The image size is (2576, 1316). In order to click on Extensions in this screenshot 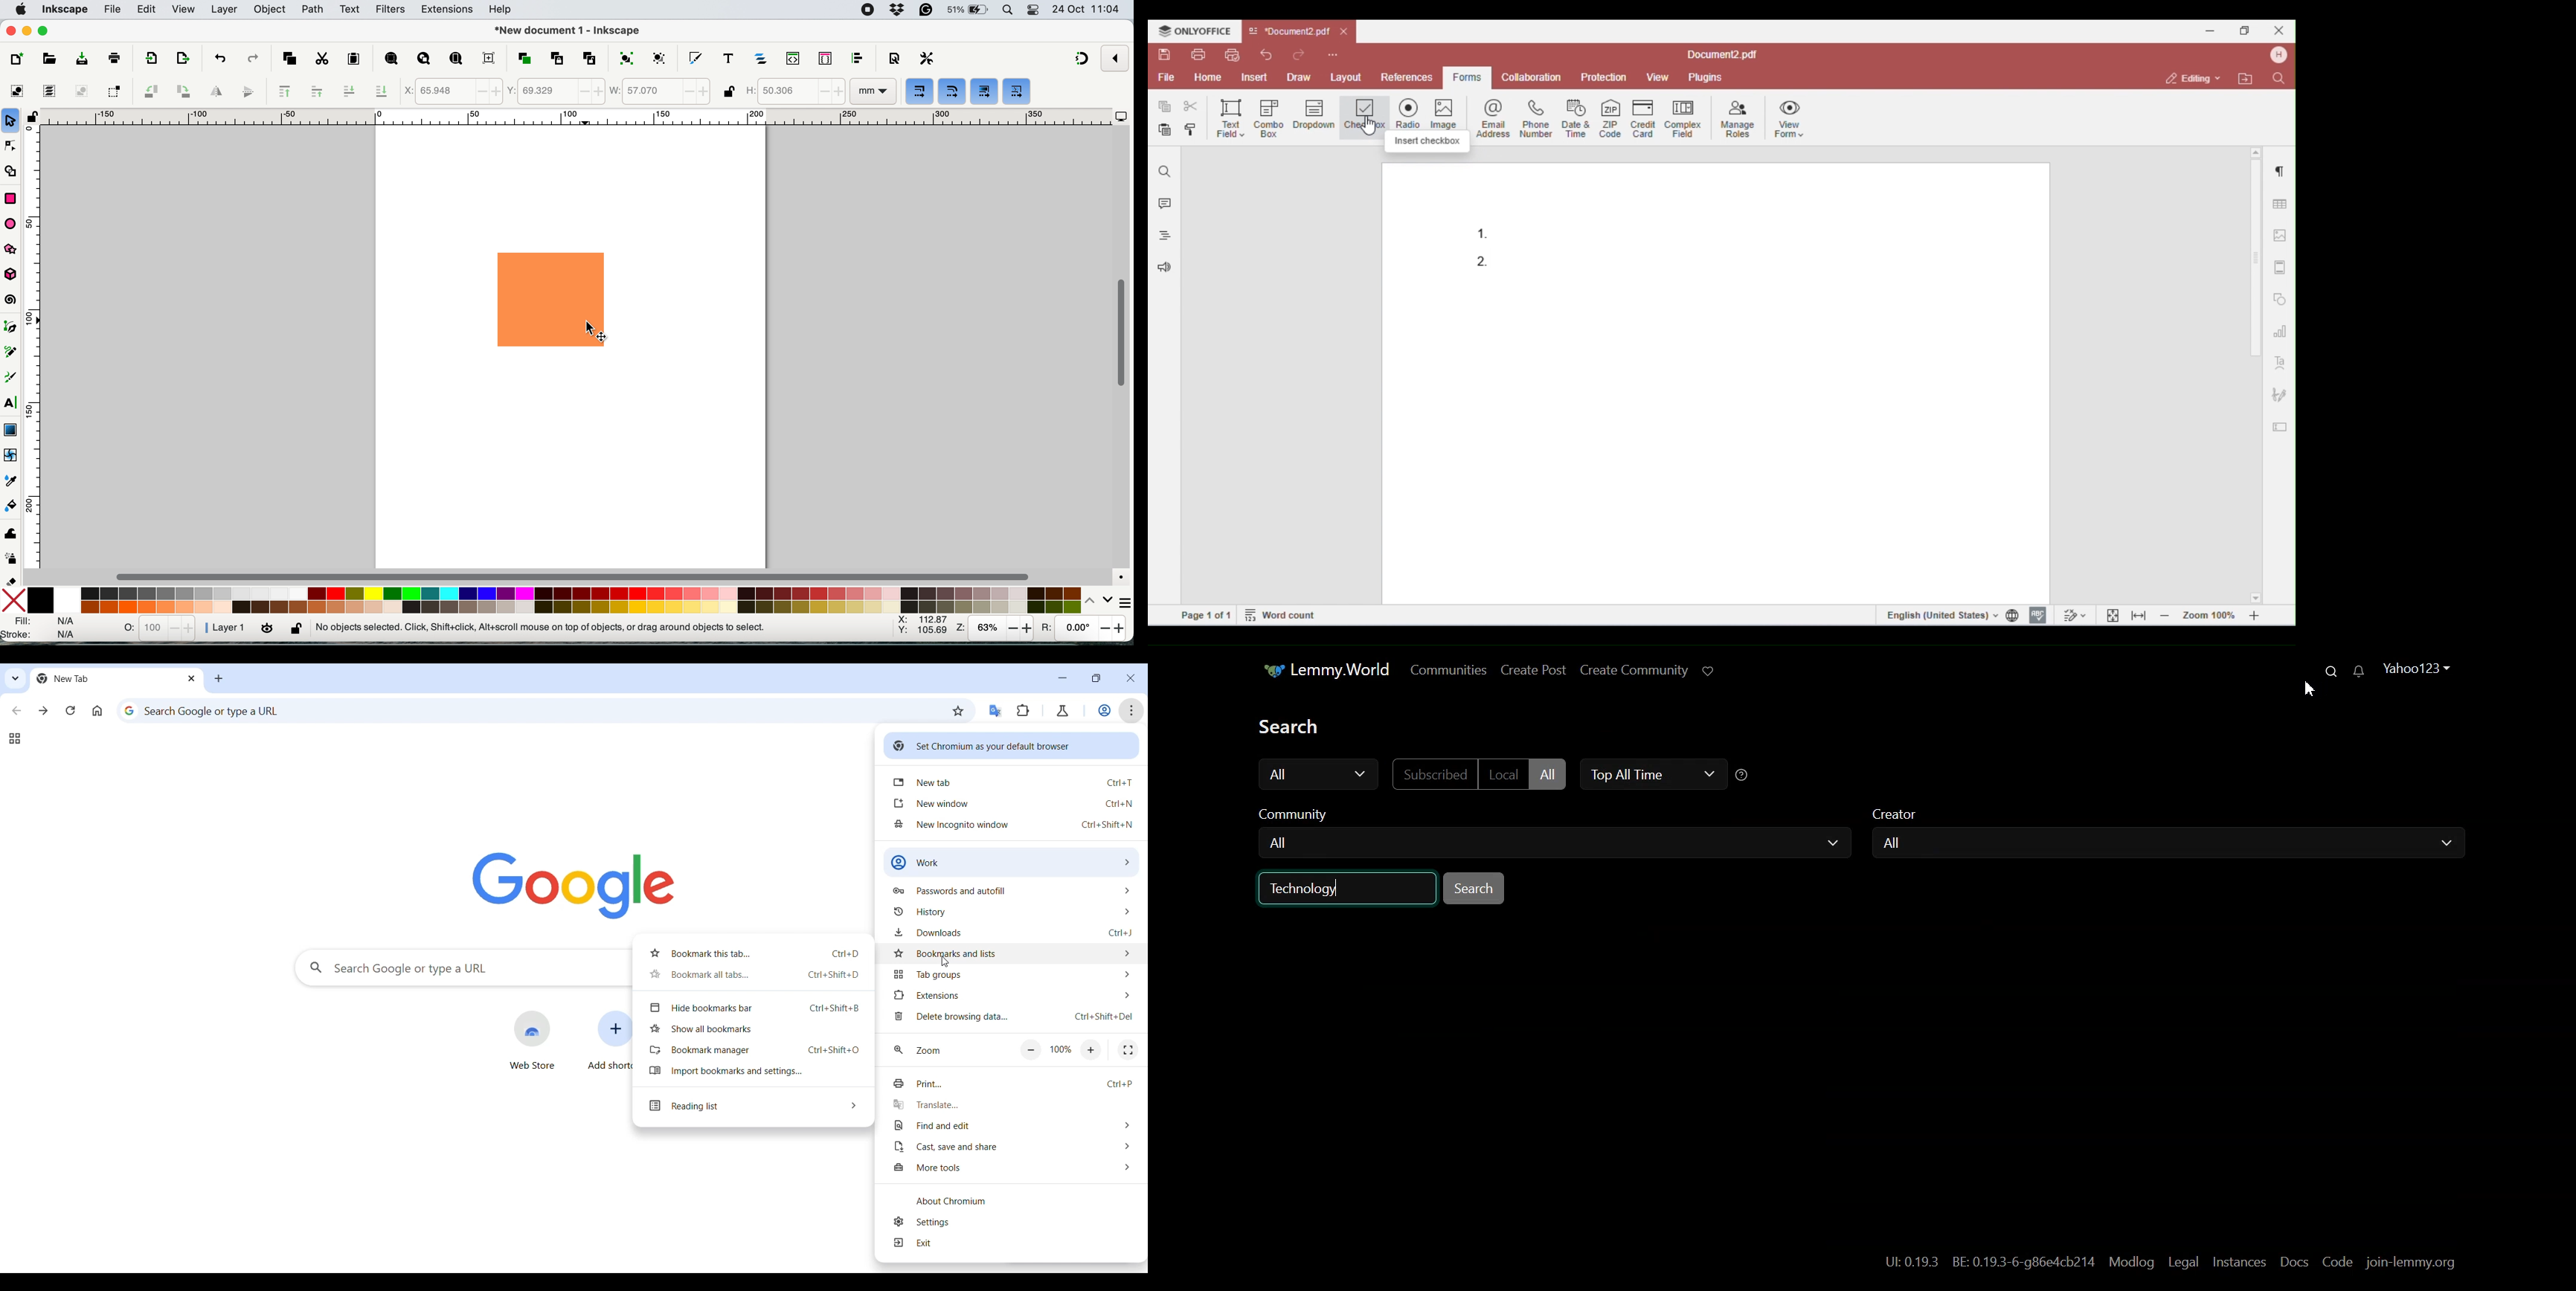, I will do `click(1023, 711)`.